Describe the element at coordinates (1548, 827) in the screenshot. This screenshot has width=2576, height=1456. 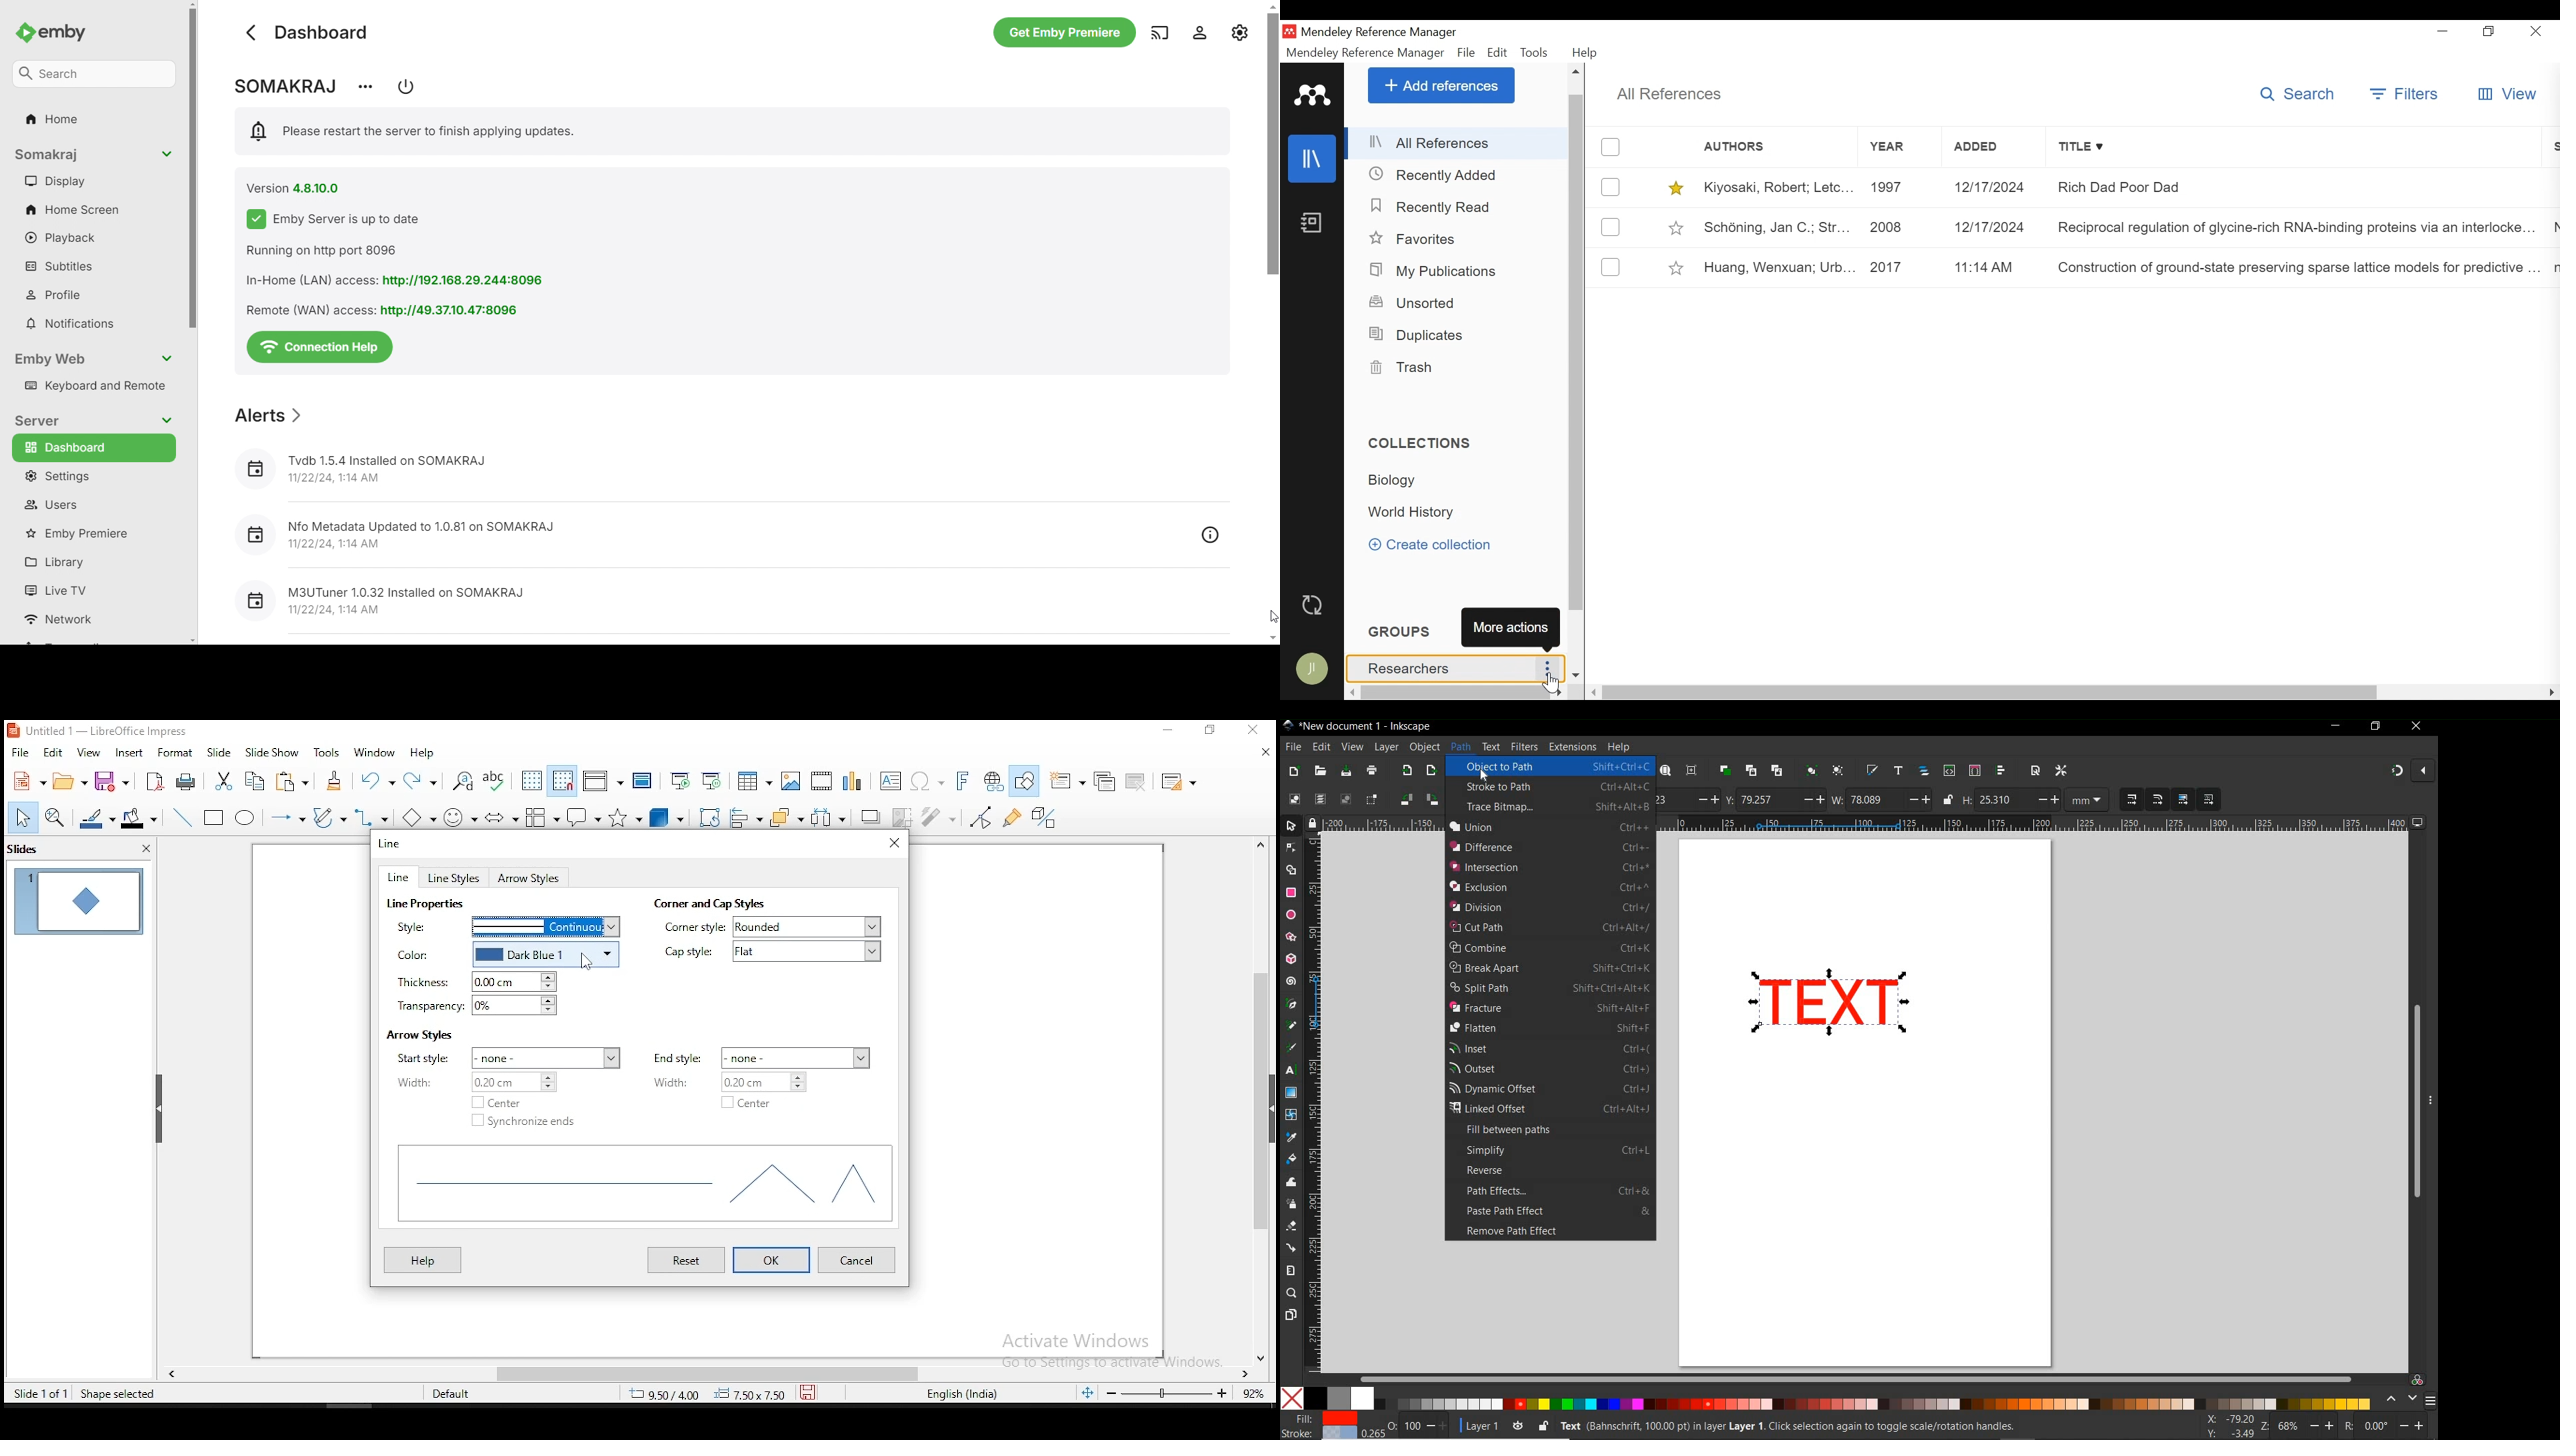
I see `Union` at that location.